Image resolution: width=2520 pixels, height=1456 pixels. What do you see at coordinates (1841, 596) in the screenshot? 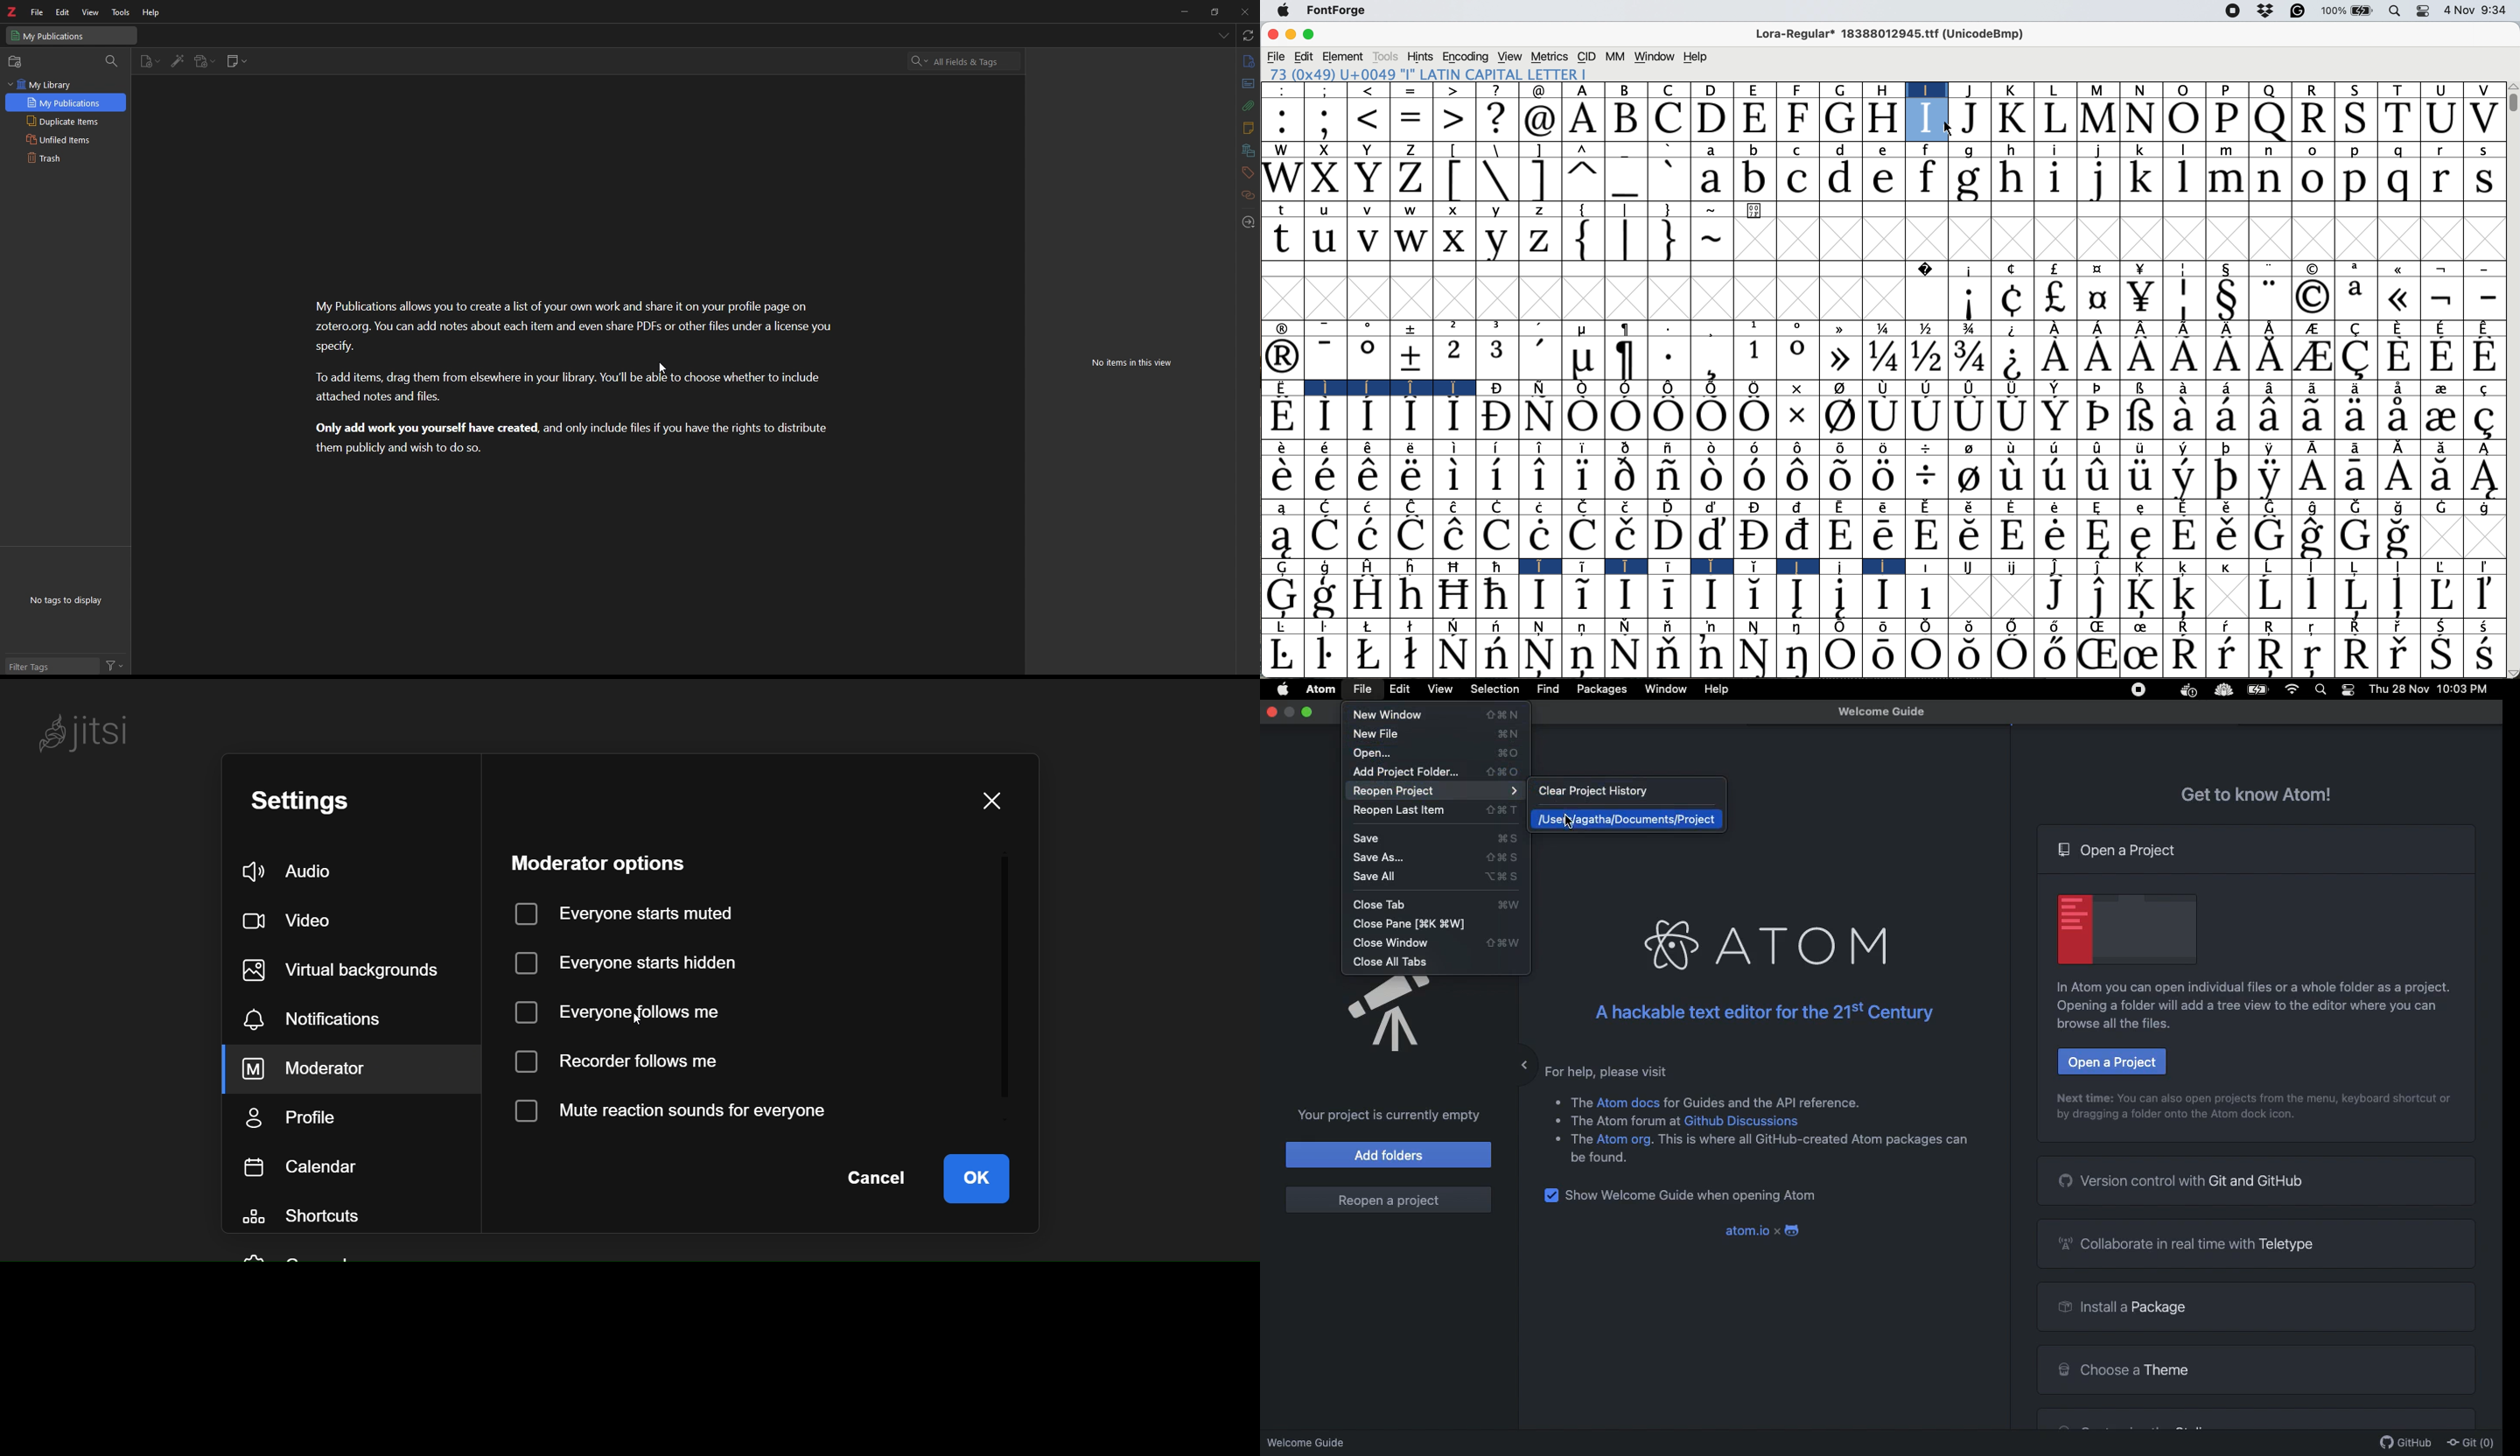
I see `Symbol` at bounding box center [1841, 596].